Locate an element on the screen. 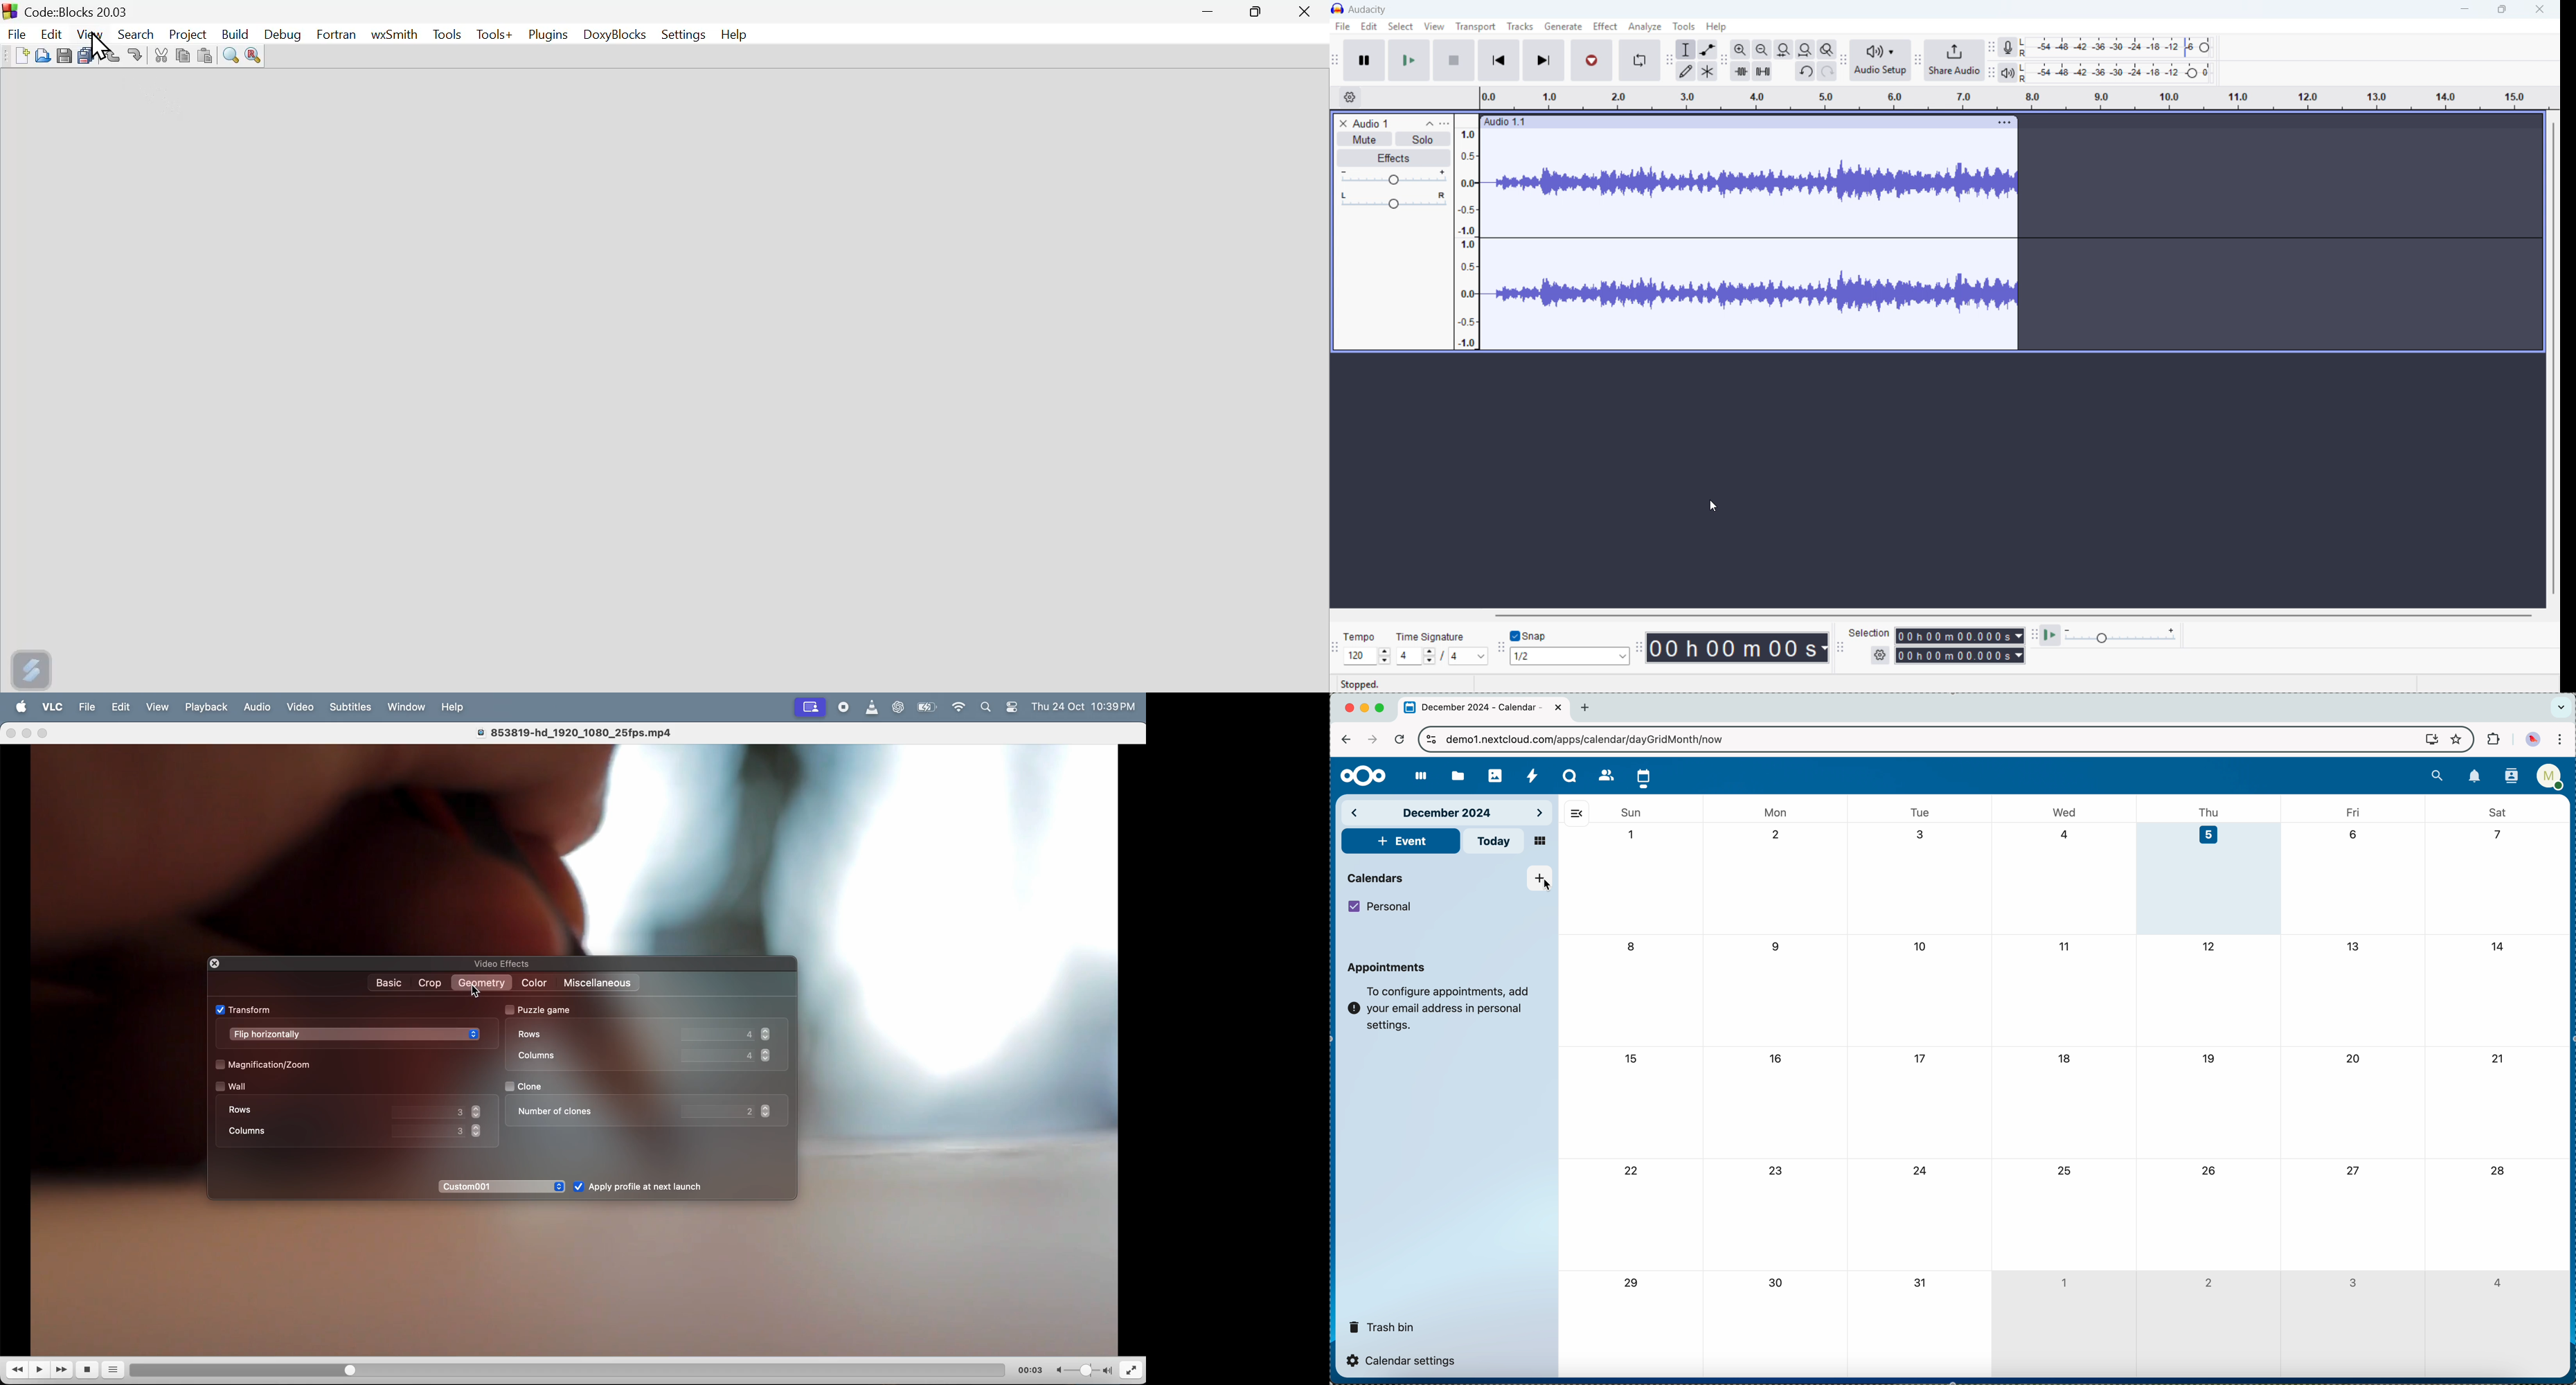 The width and height of the screenshot is (2576, 1400). Vertical scroll bar  is located at coordinates (2554, 358).